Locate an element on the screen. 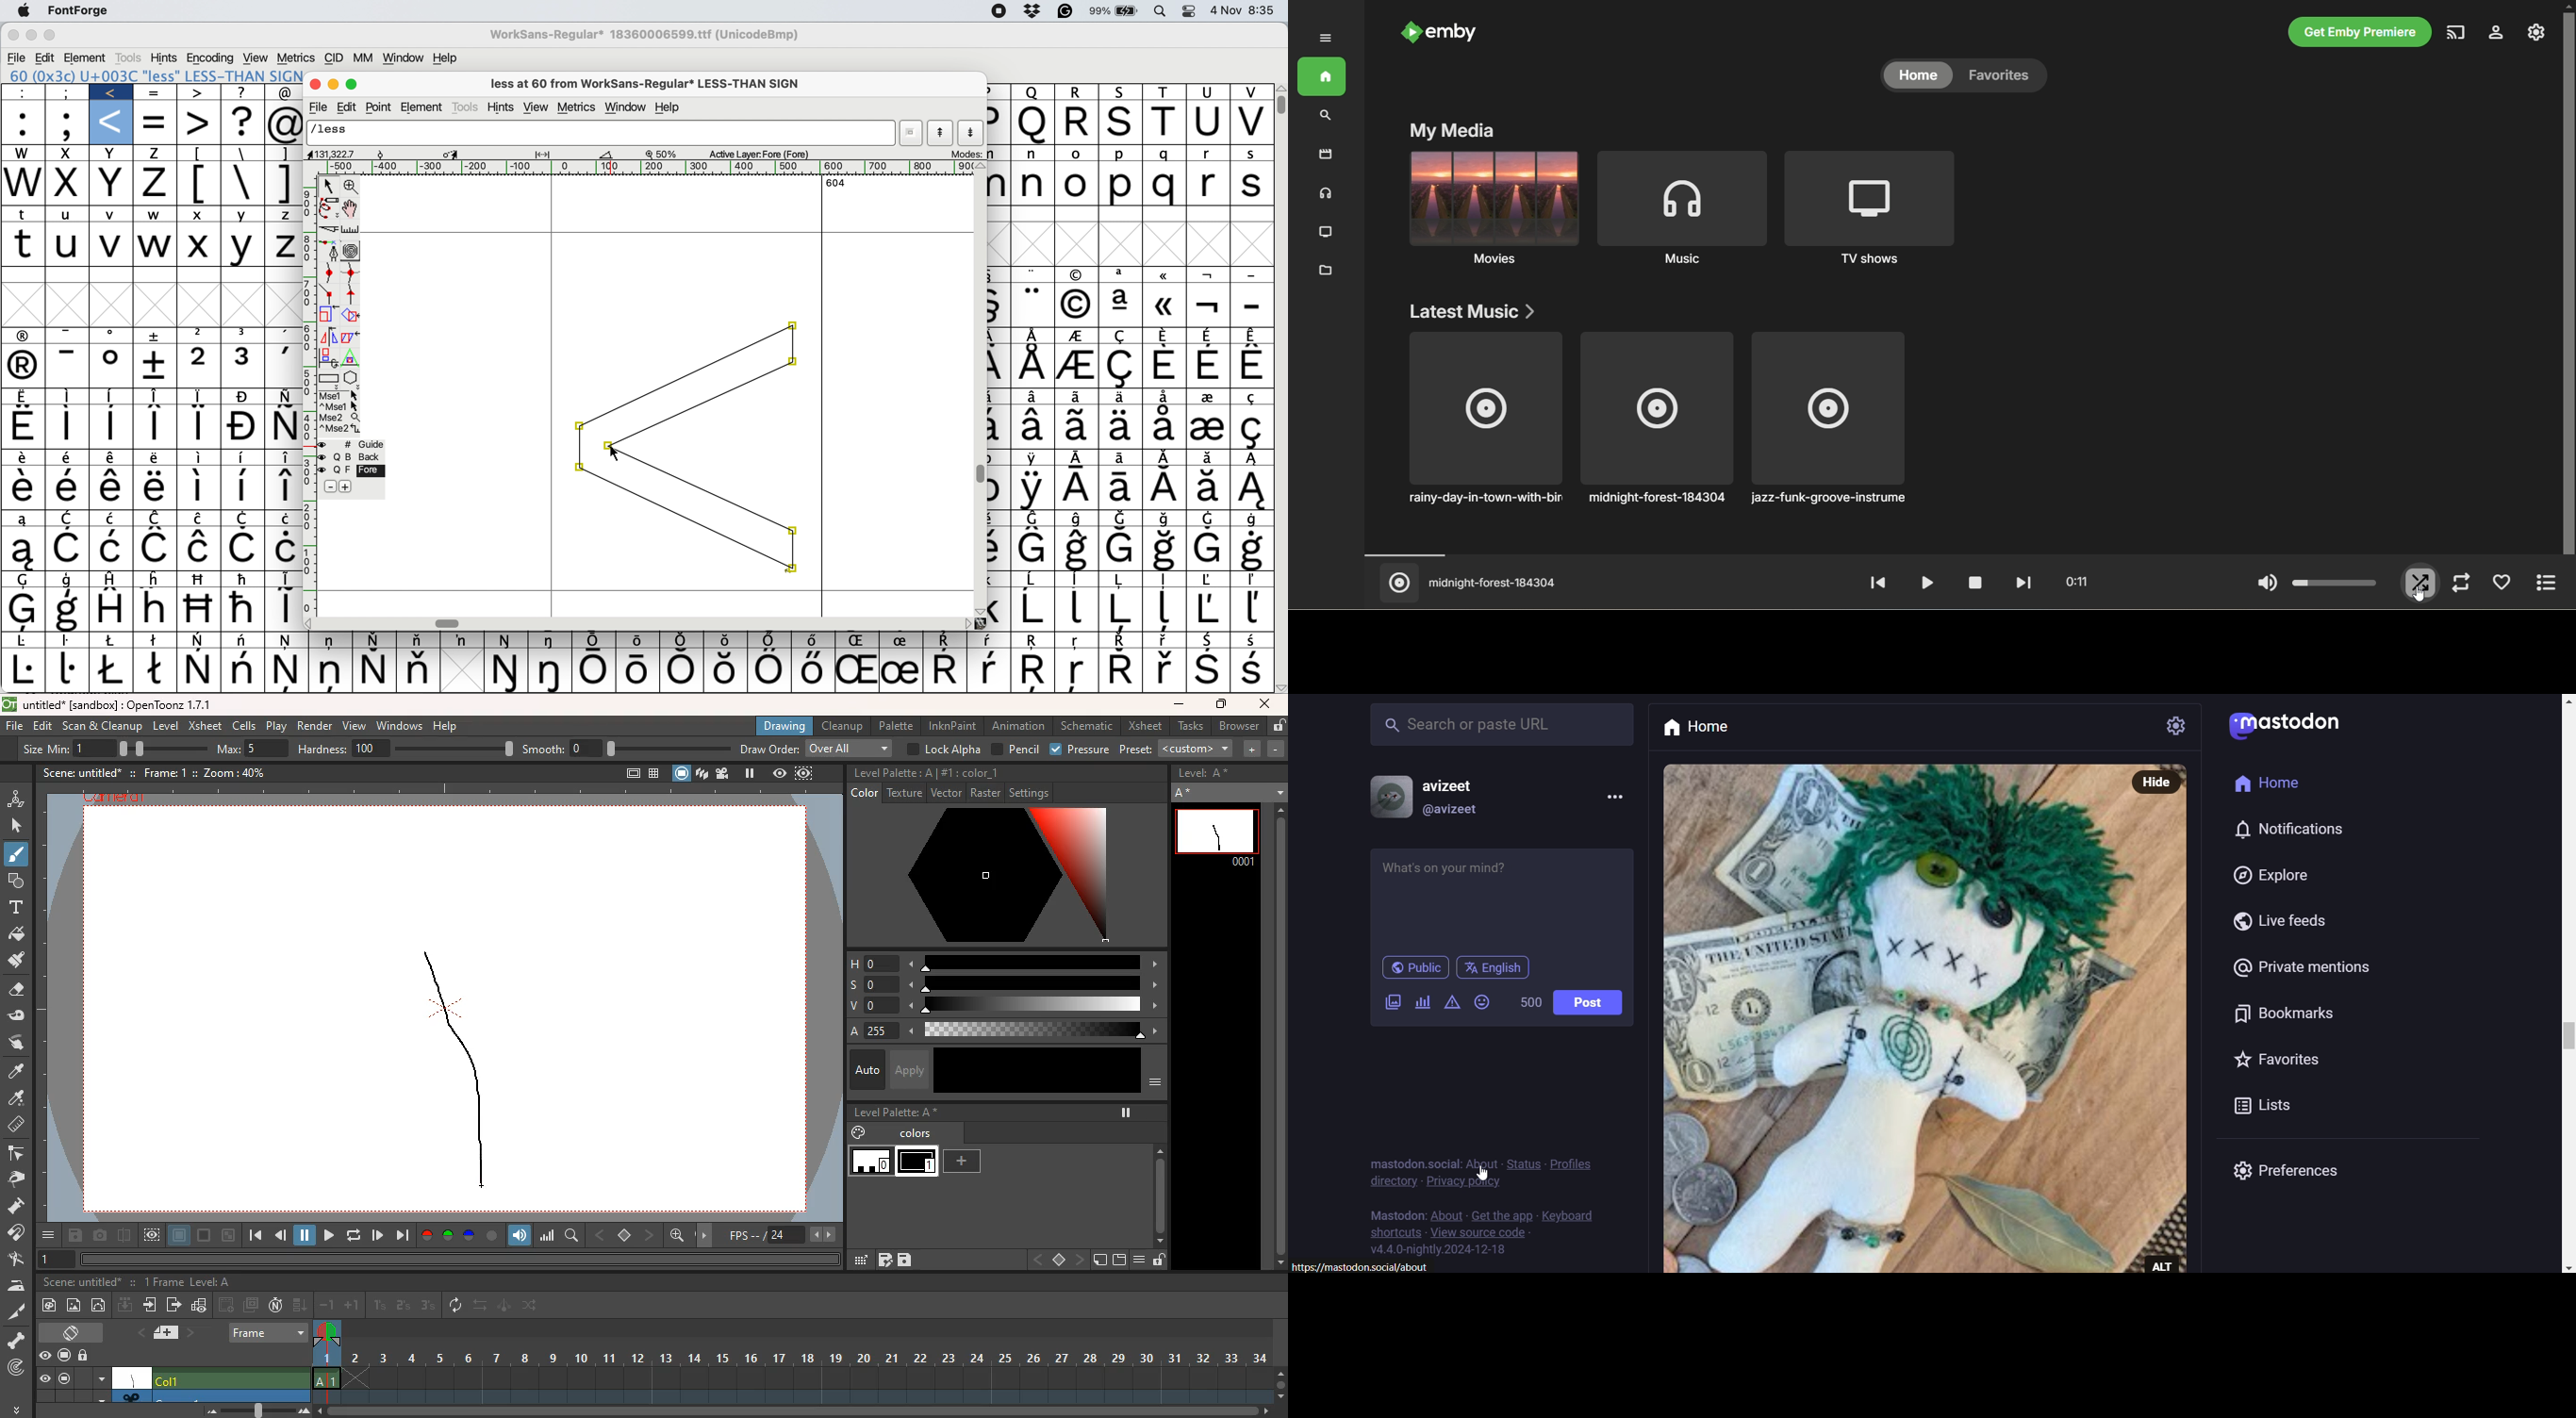 This screenshot has width=2576, height=1428. Symbol is located at coordinates (281, 487).